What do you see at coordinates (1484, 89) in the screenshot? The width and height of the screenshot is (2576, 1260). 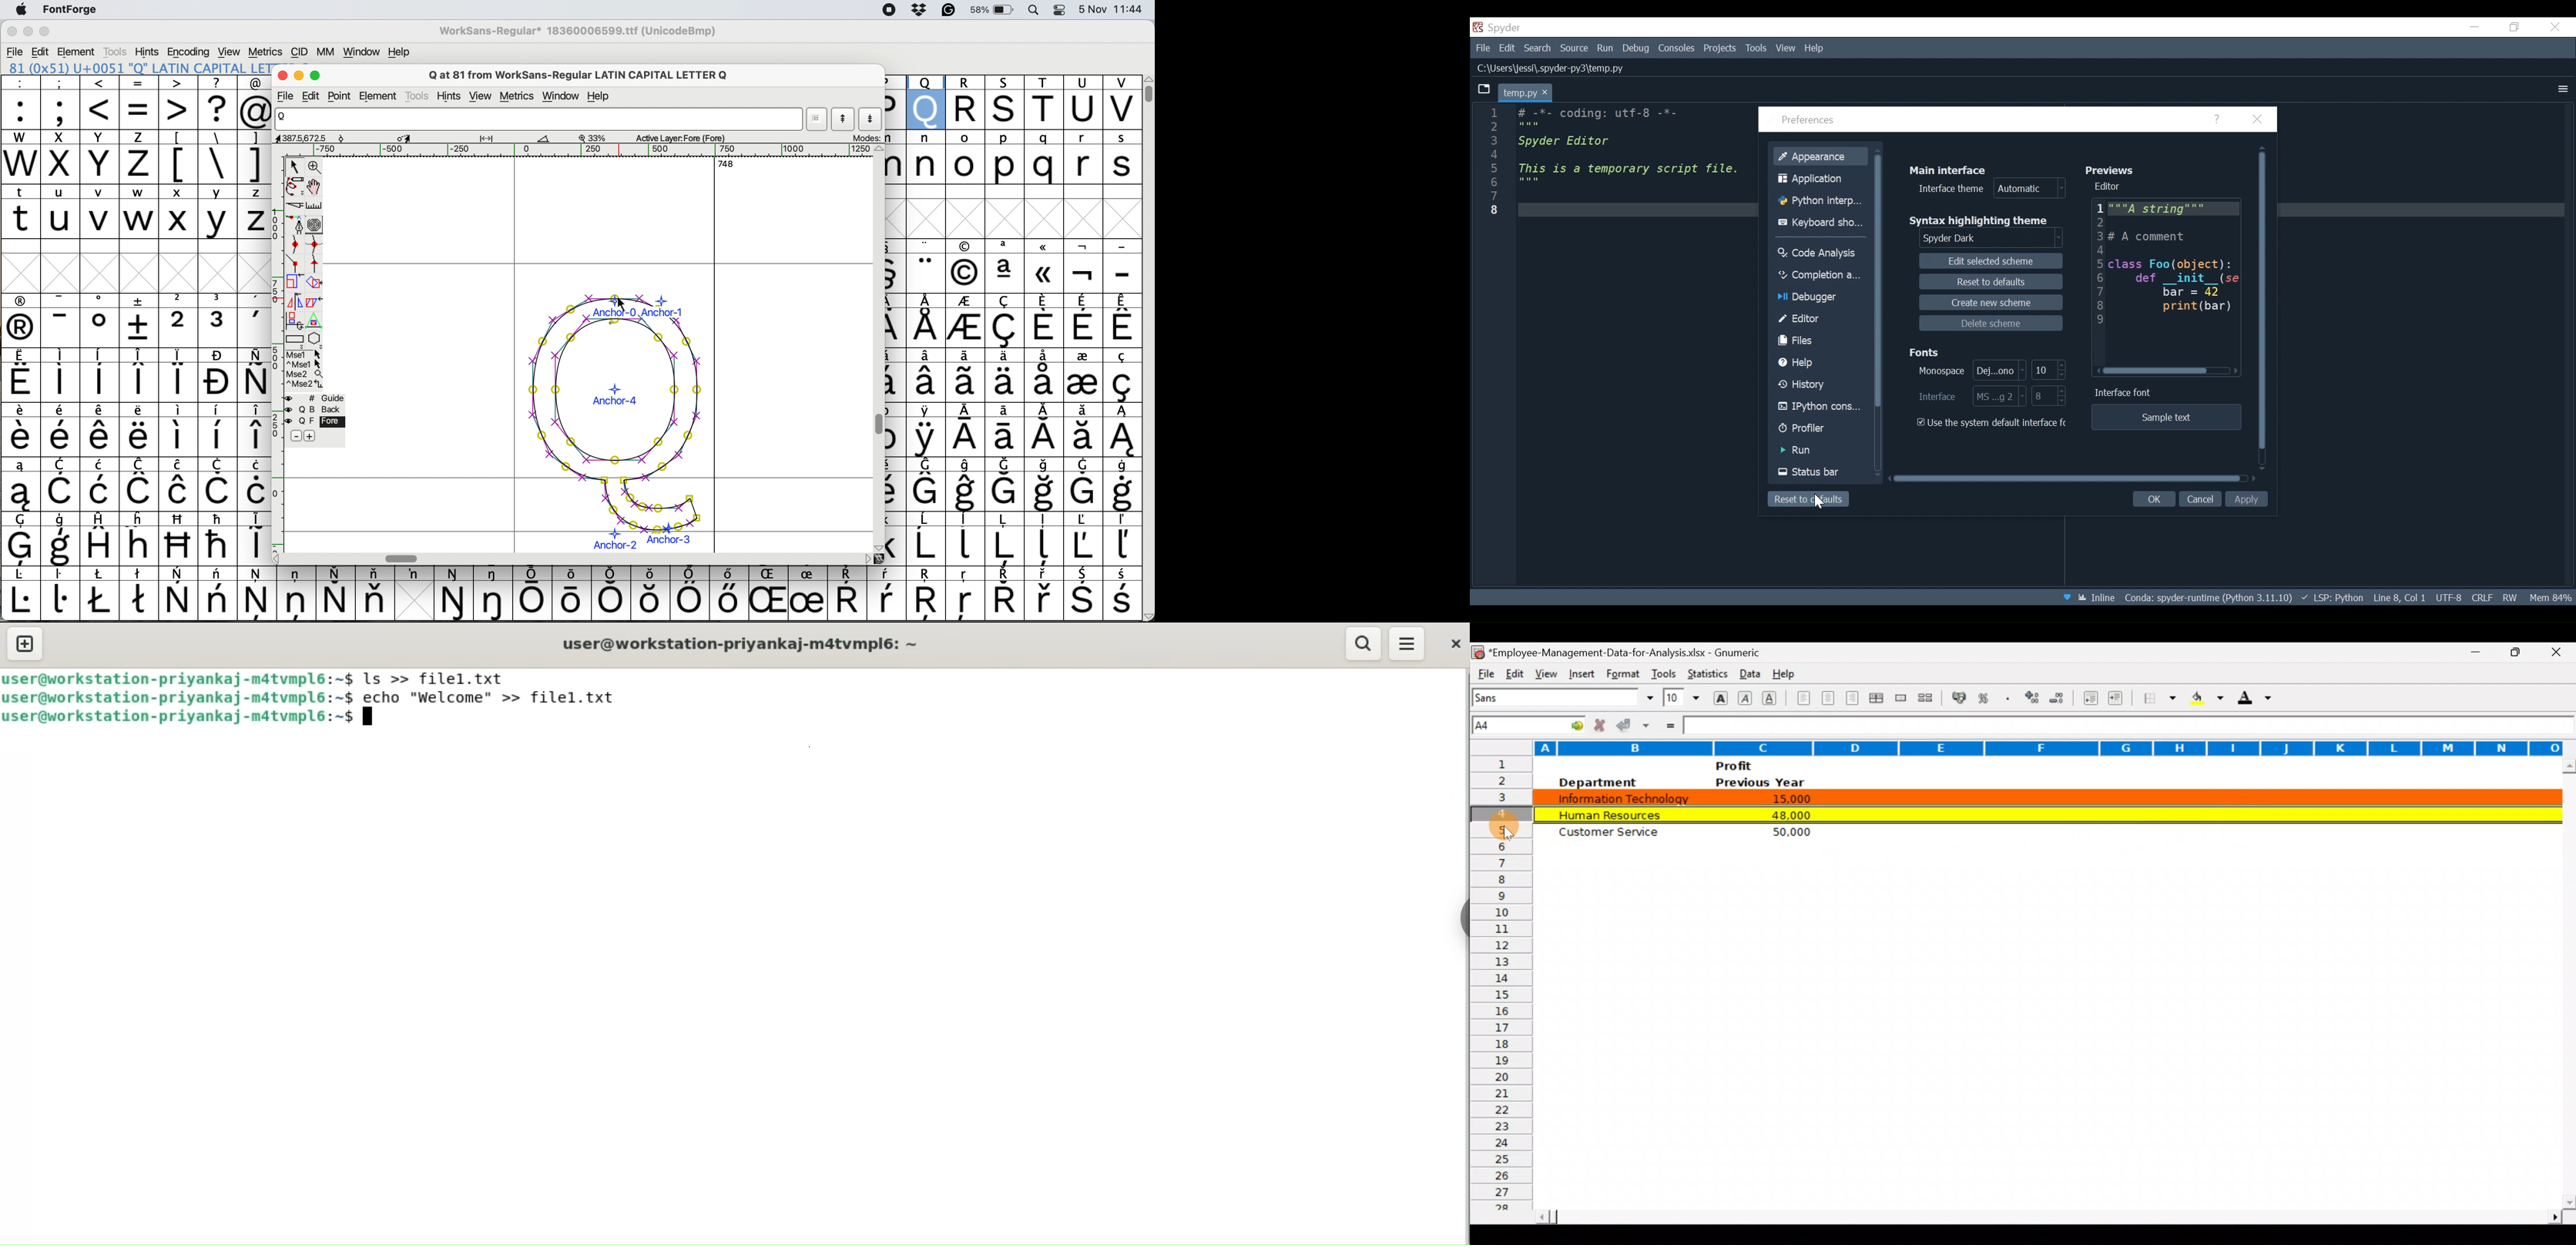 I see `Browse Tab` at bounding box center [1484, 89].